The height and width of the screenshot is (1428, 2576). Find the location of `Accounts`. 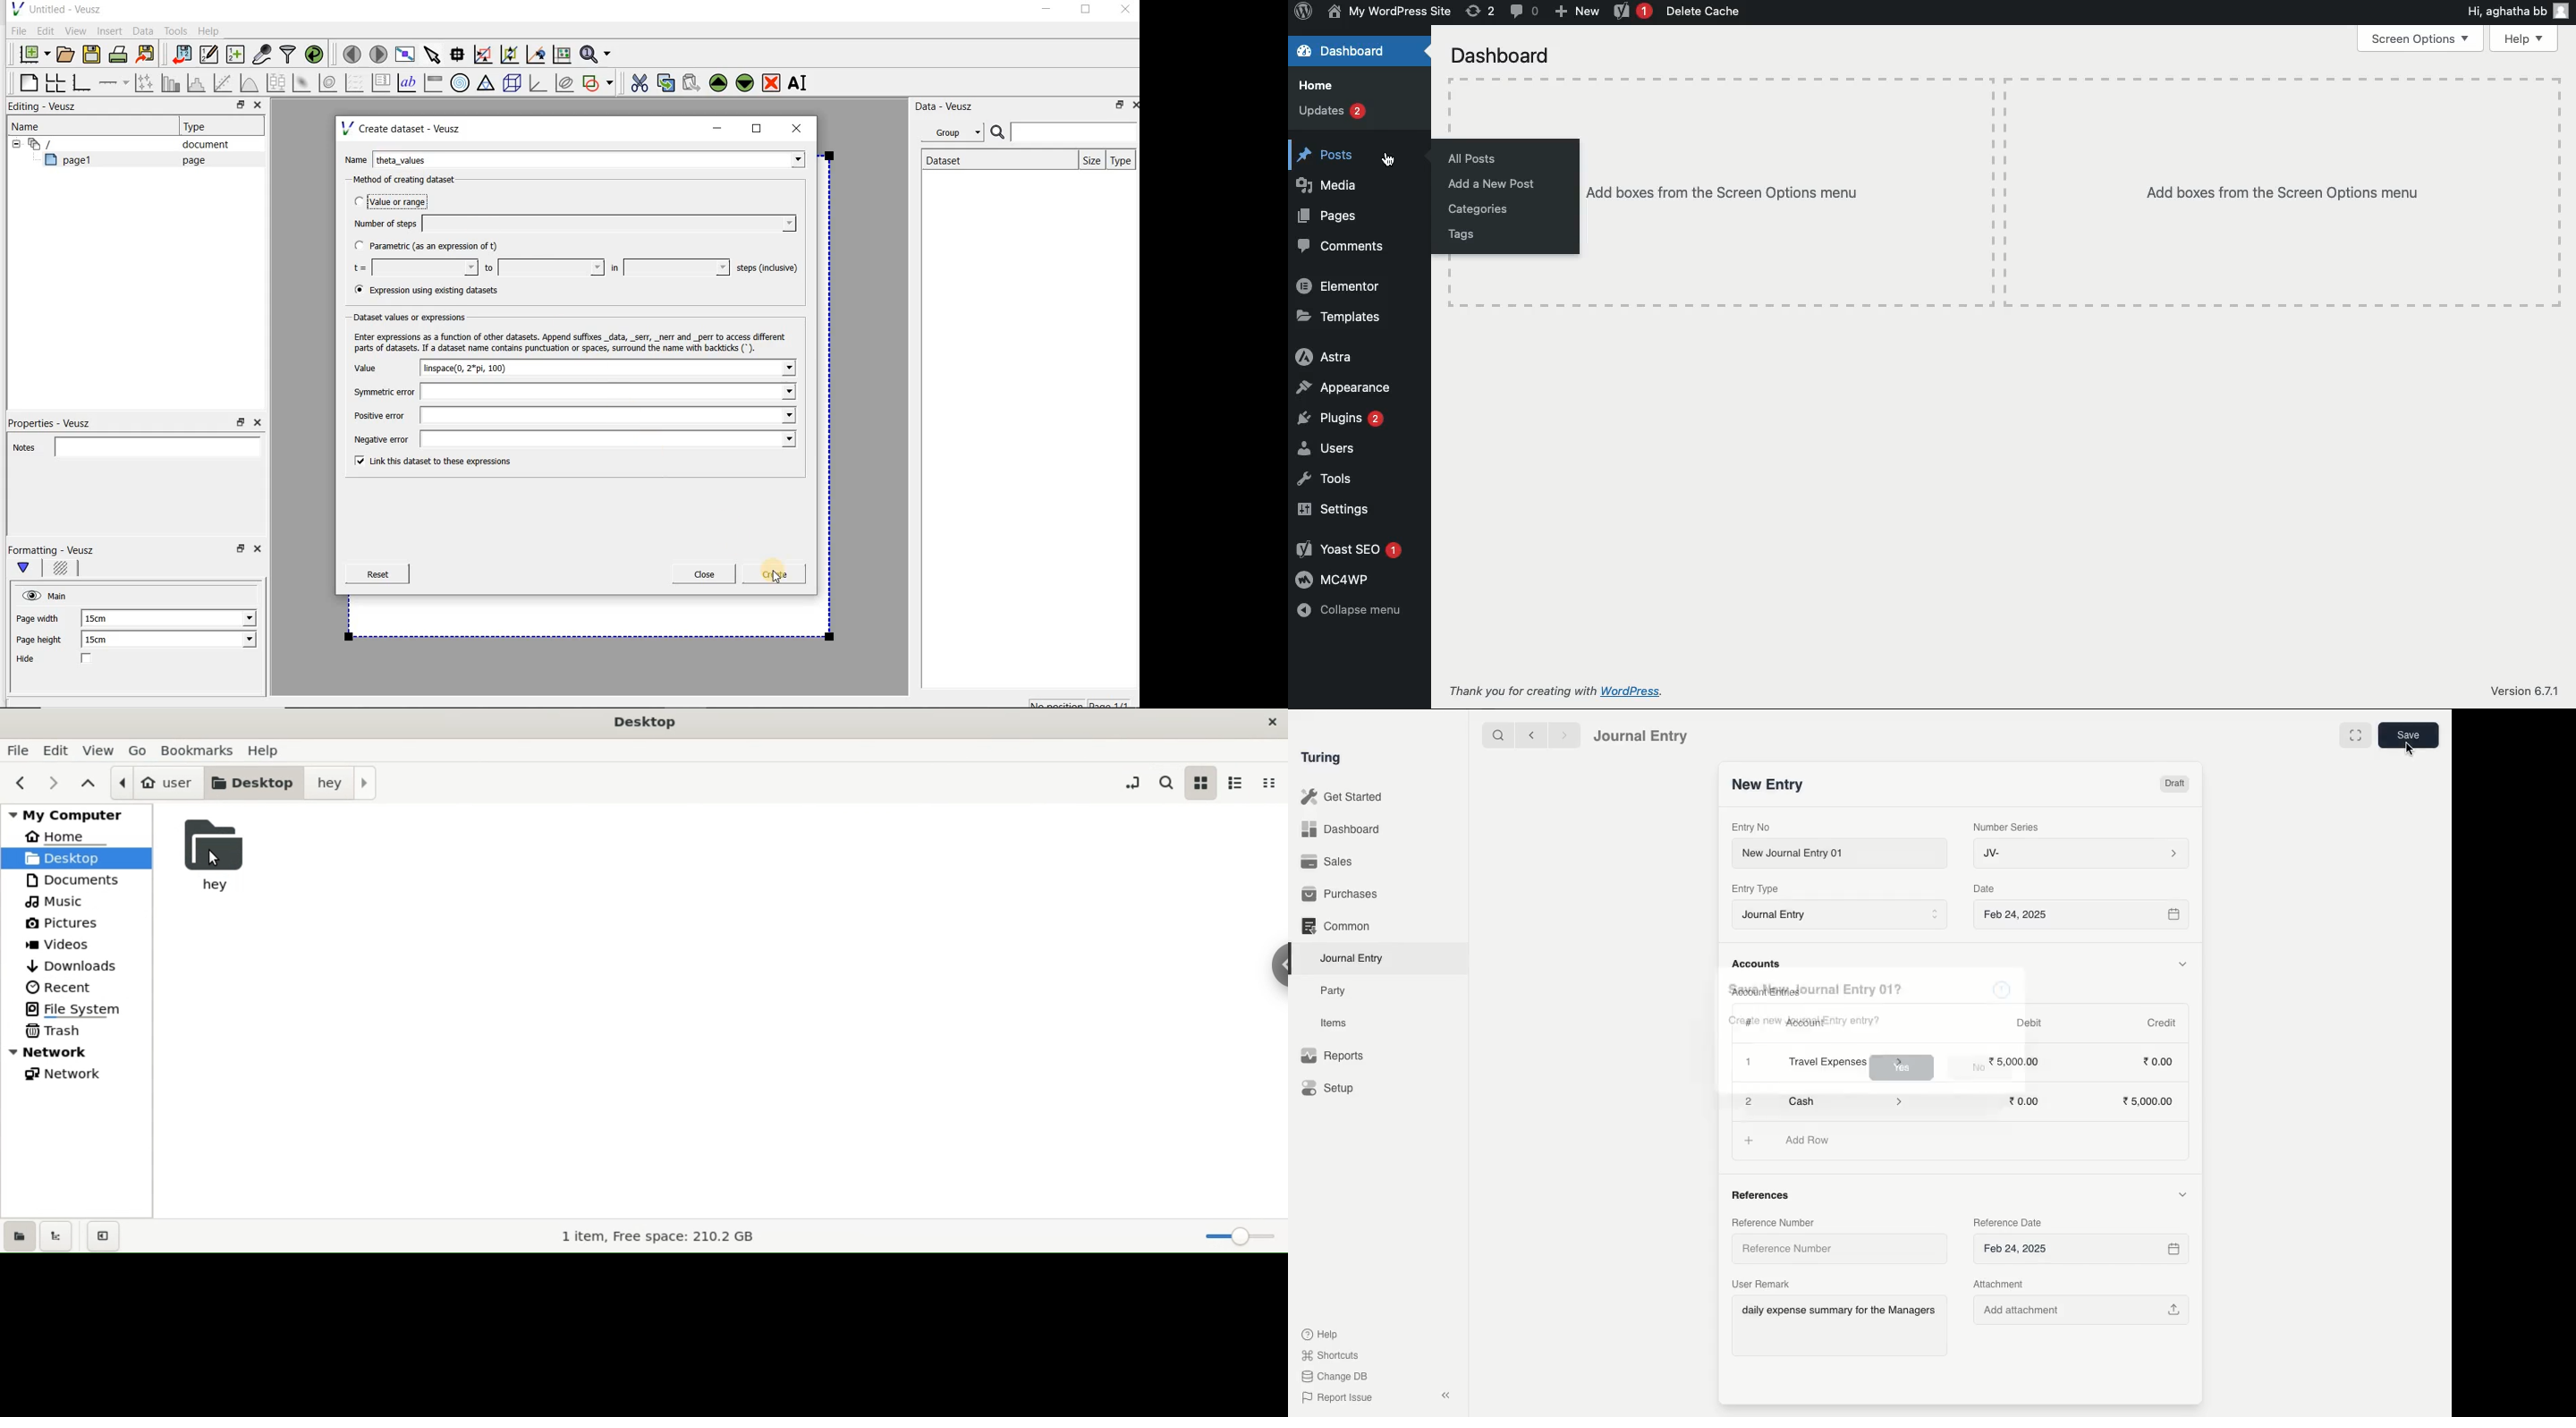

Accounts is located at coordinates (1758, 964).